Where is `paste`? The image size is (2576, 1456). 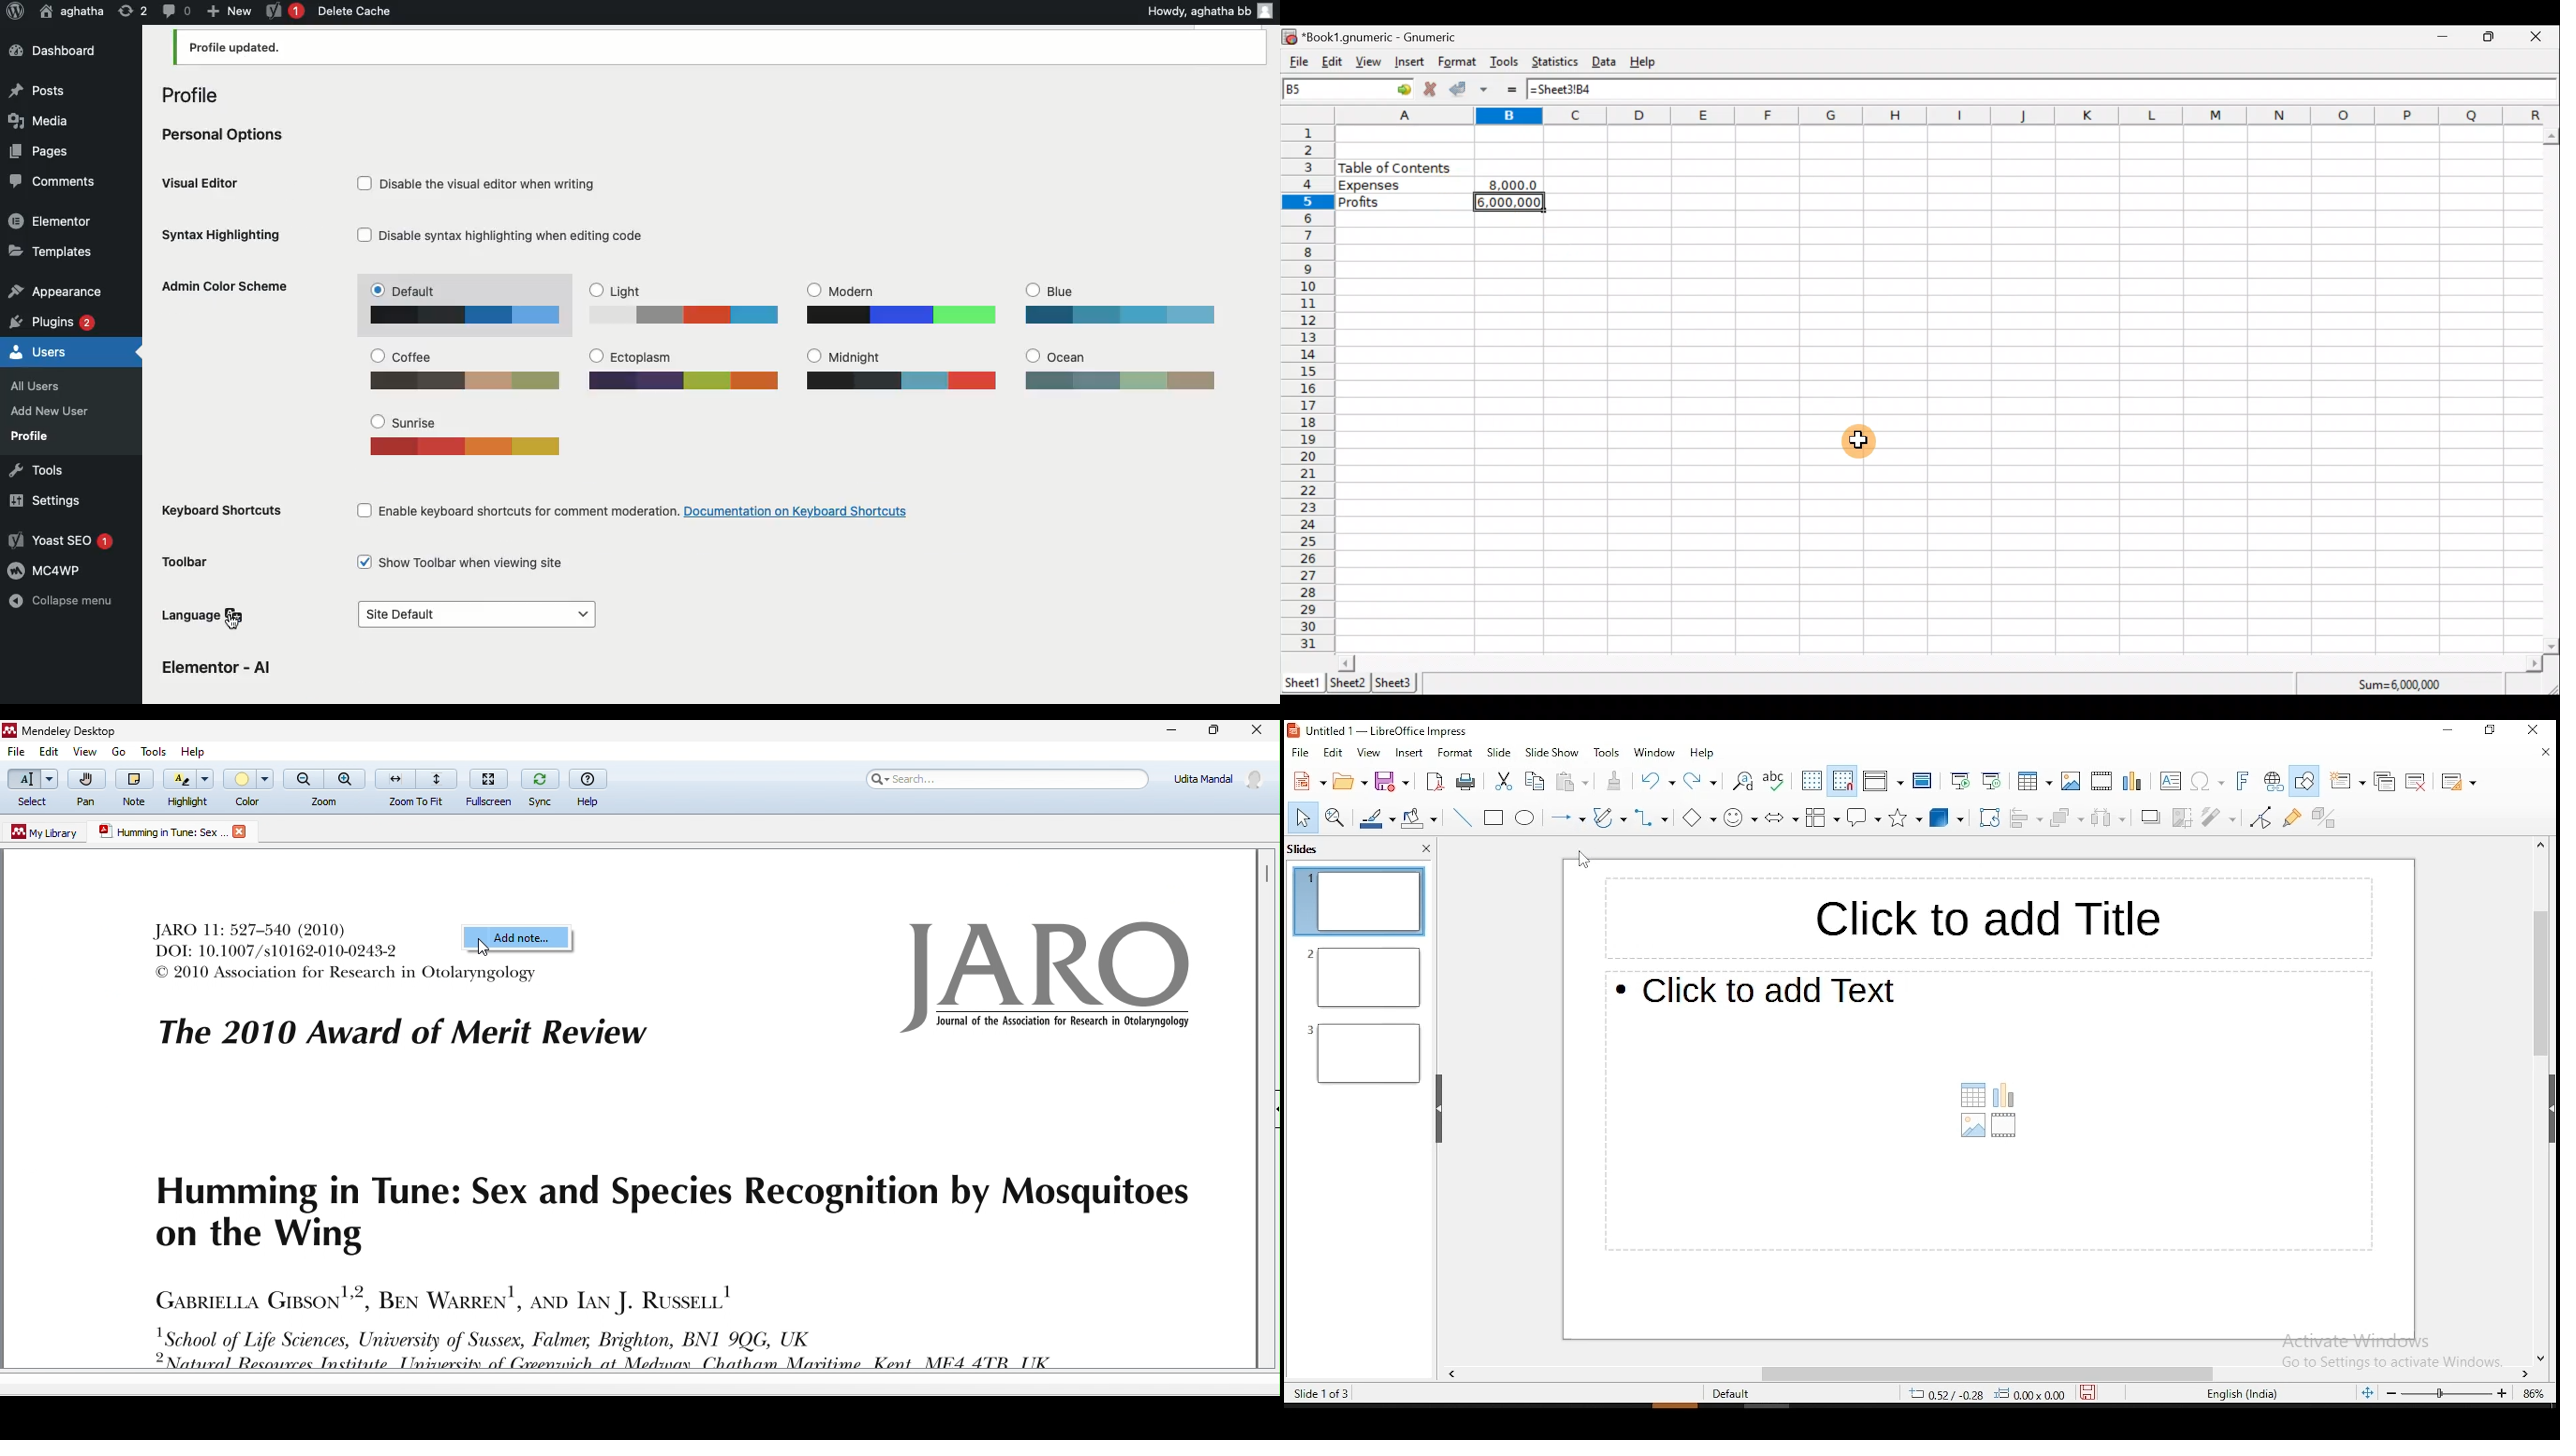
paste is located at coordinates (1572, 780).